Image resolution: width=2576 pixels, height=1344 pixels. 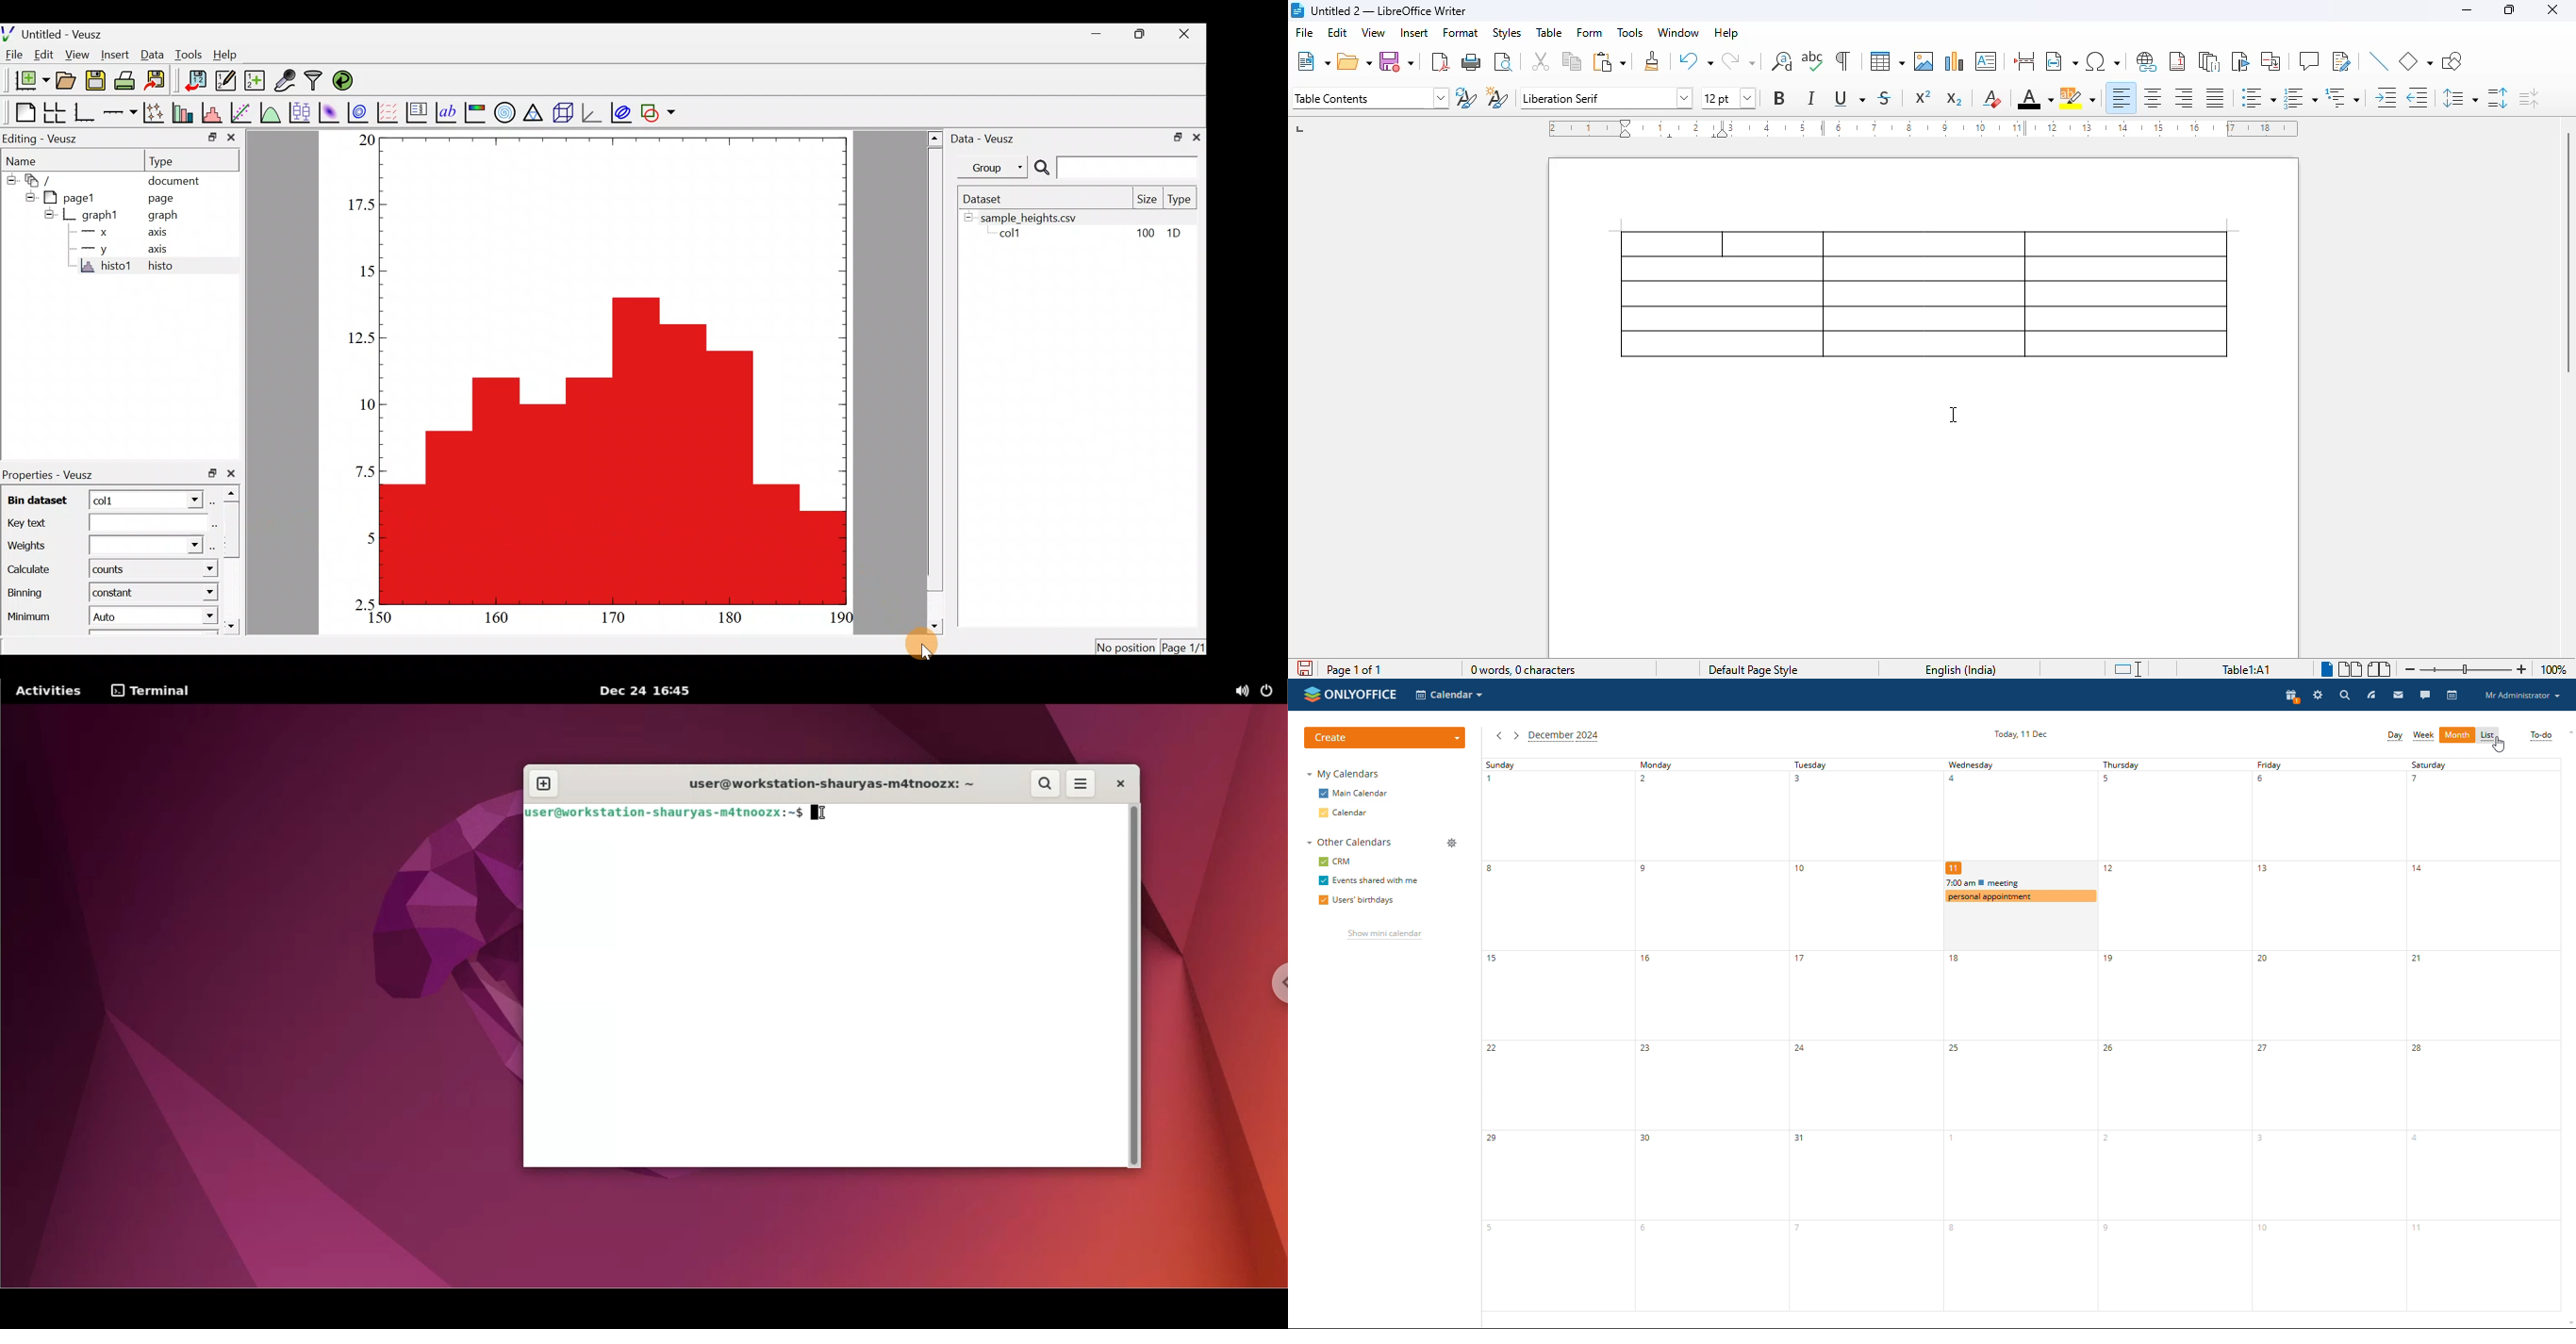 What do you see at coordinates (2351, 669) in the screenshot?
I see `multi-page view` at bounding box center [2351, 669].